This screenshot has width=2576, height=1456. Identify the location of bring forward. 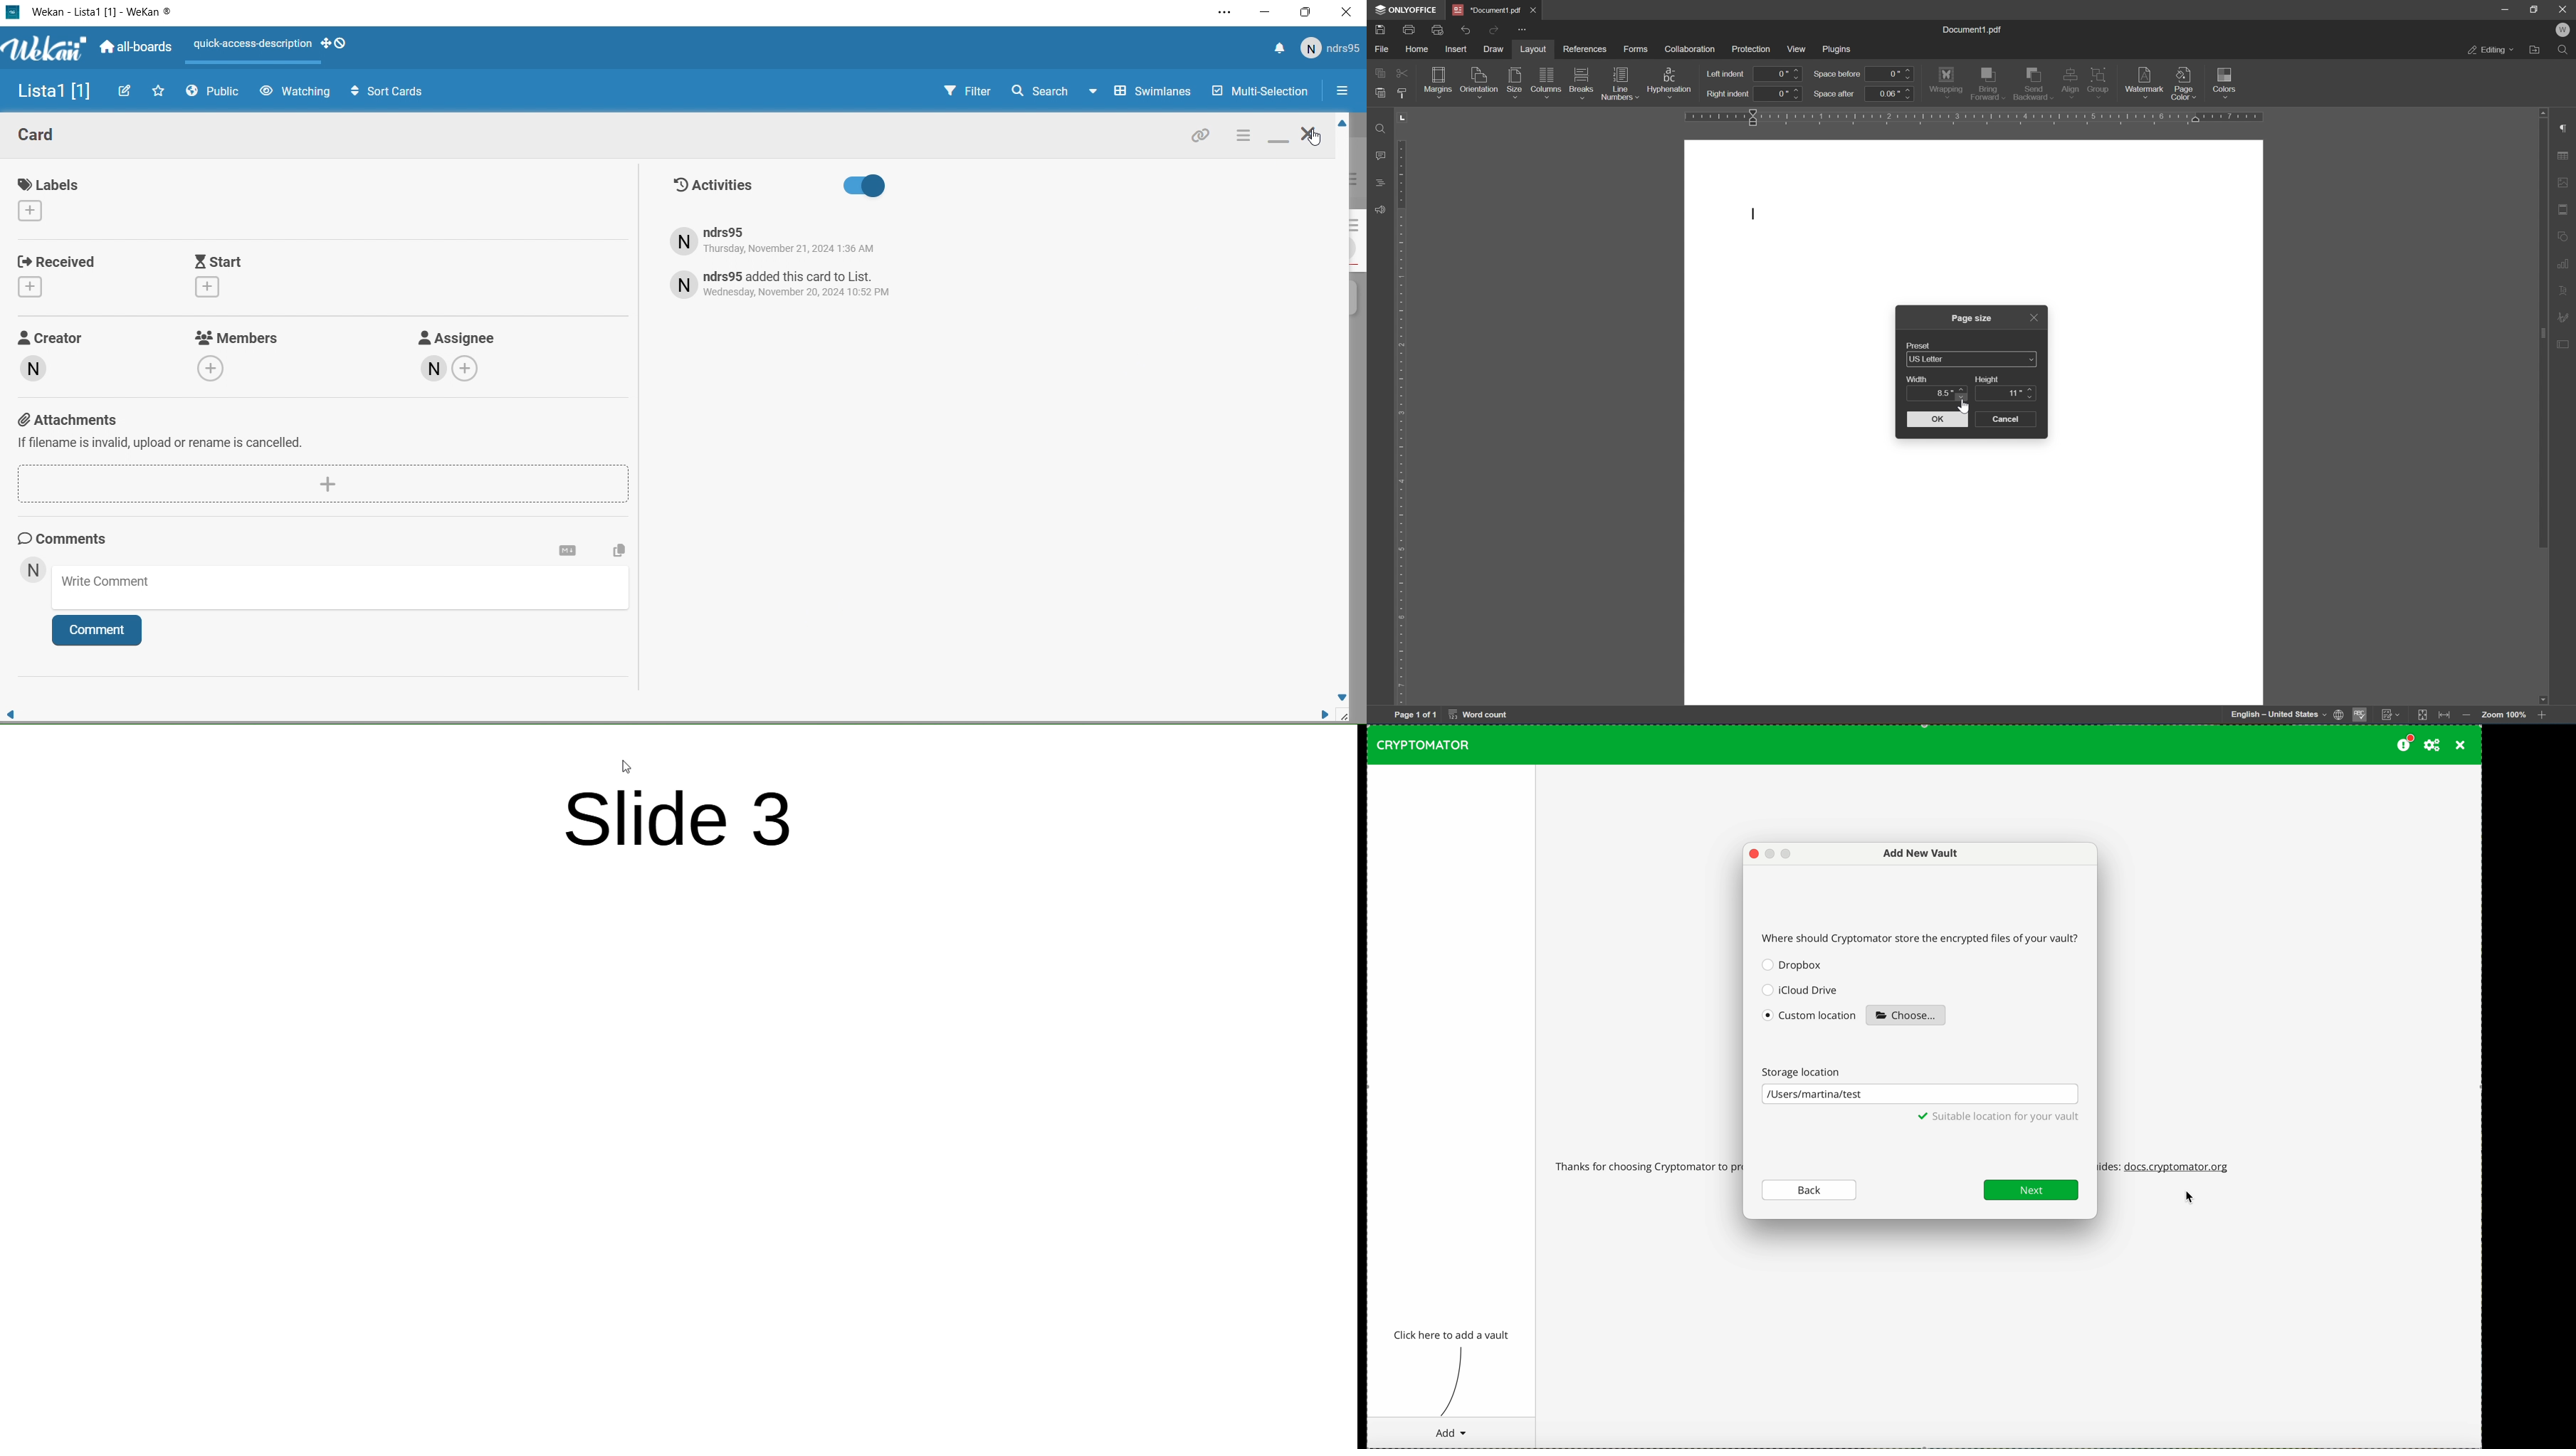
(1988, 84).